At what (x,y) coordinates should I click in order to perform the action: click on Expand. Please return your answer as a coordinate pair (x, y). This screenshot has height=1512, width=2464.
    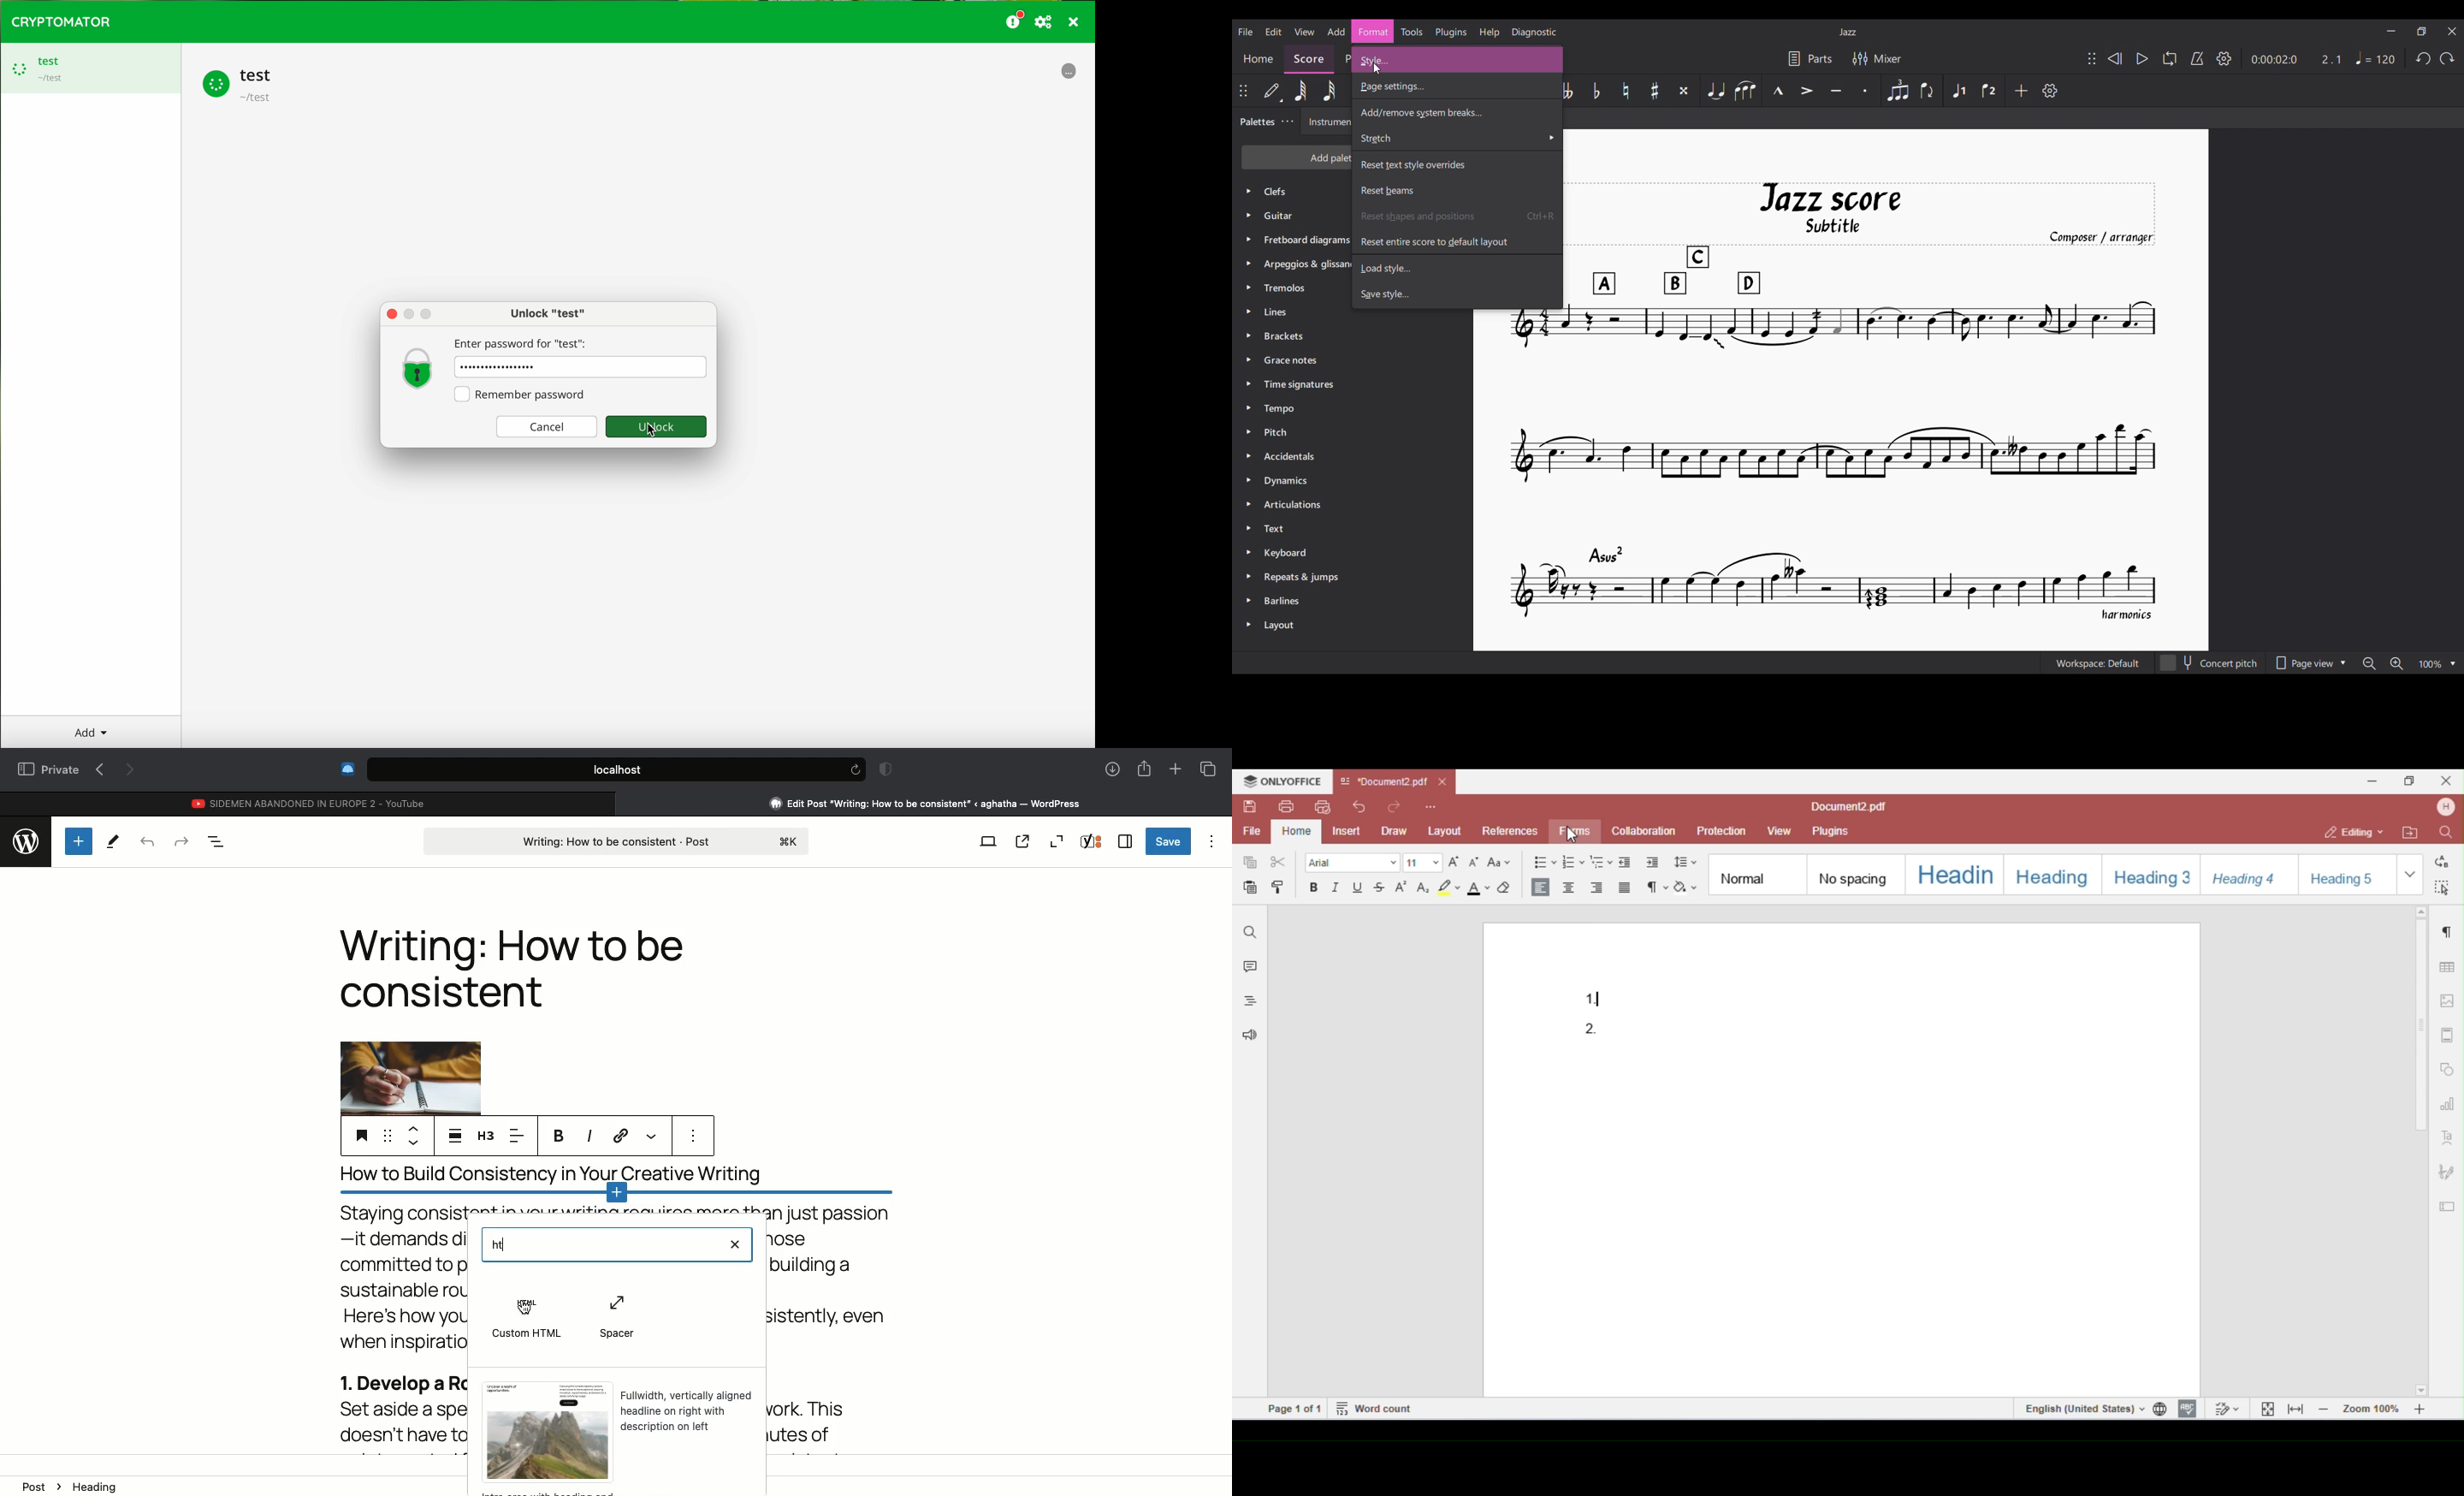
    Looking at the image, I should click on (1248, 408).